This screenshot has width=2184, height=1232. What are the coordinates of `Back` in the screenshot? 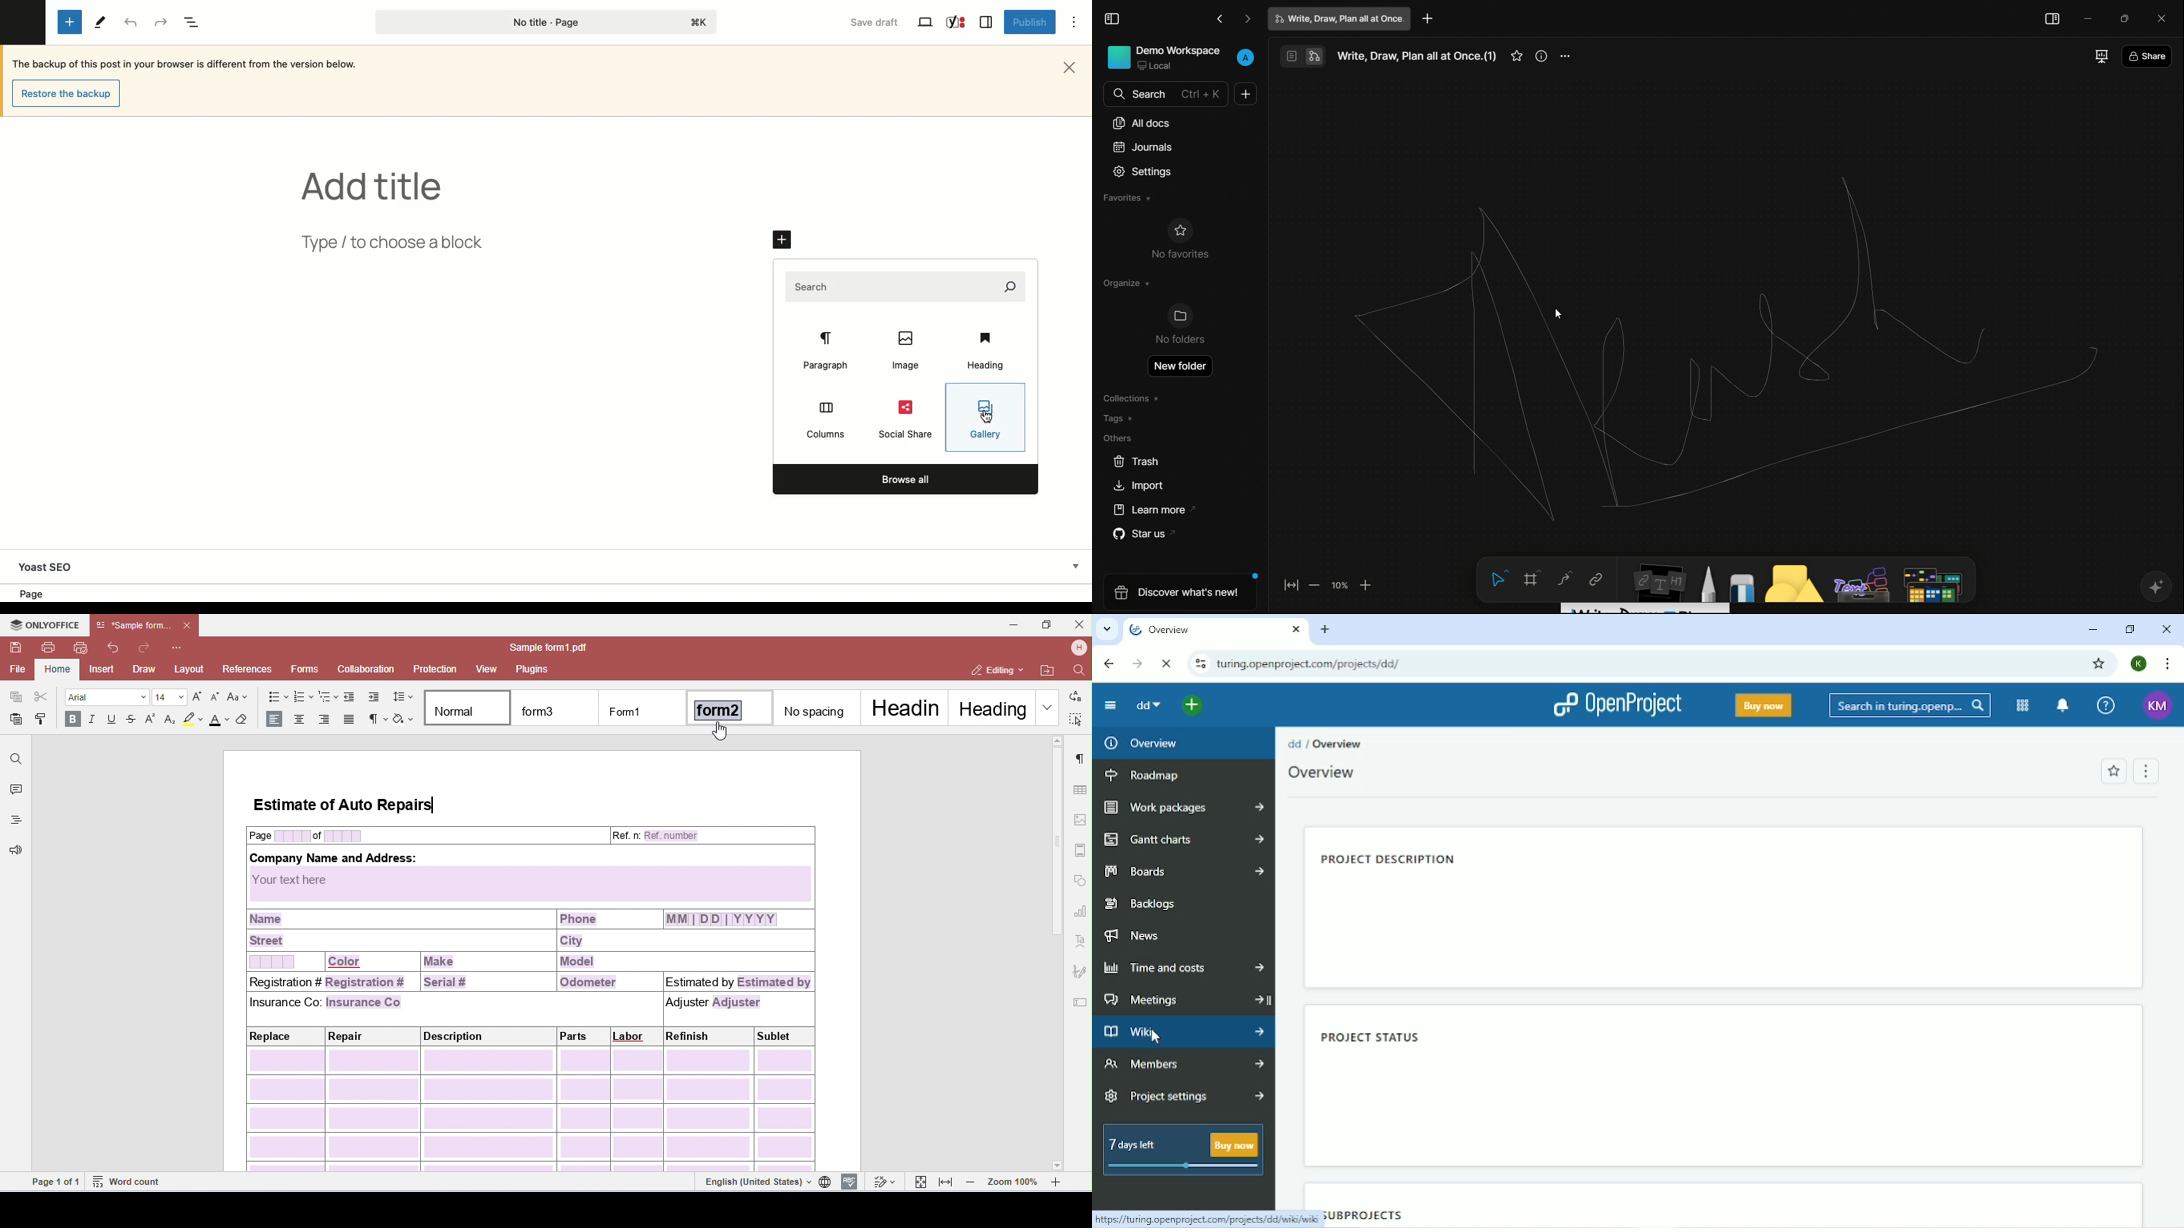 It's located at (1107, 662).